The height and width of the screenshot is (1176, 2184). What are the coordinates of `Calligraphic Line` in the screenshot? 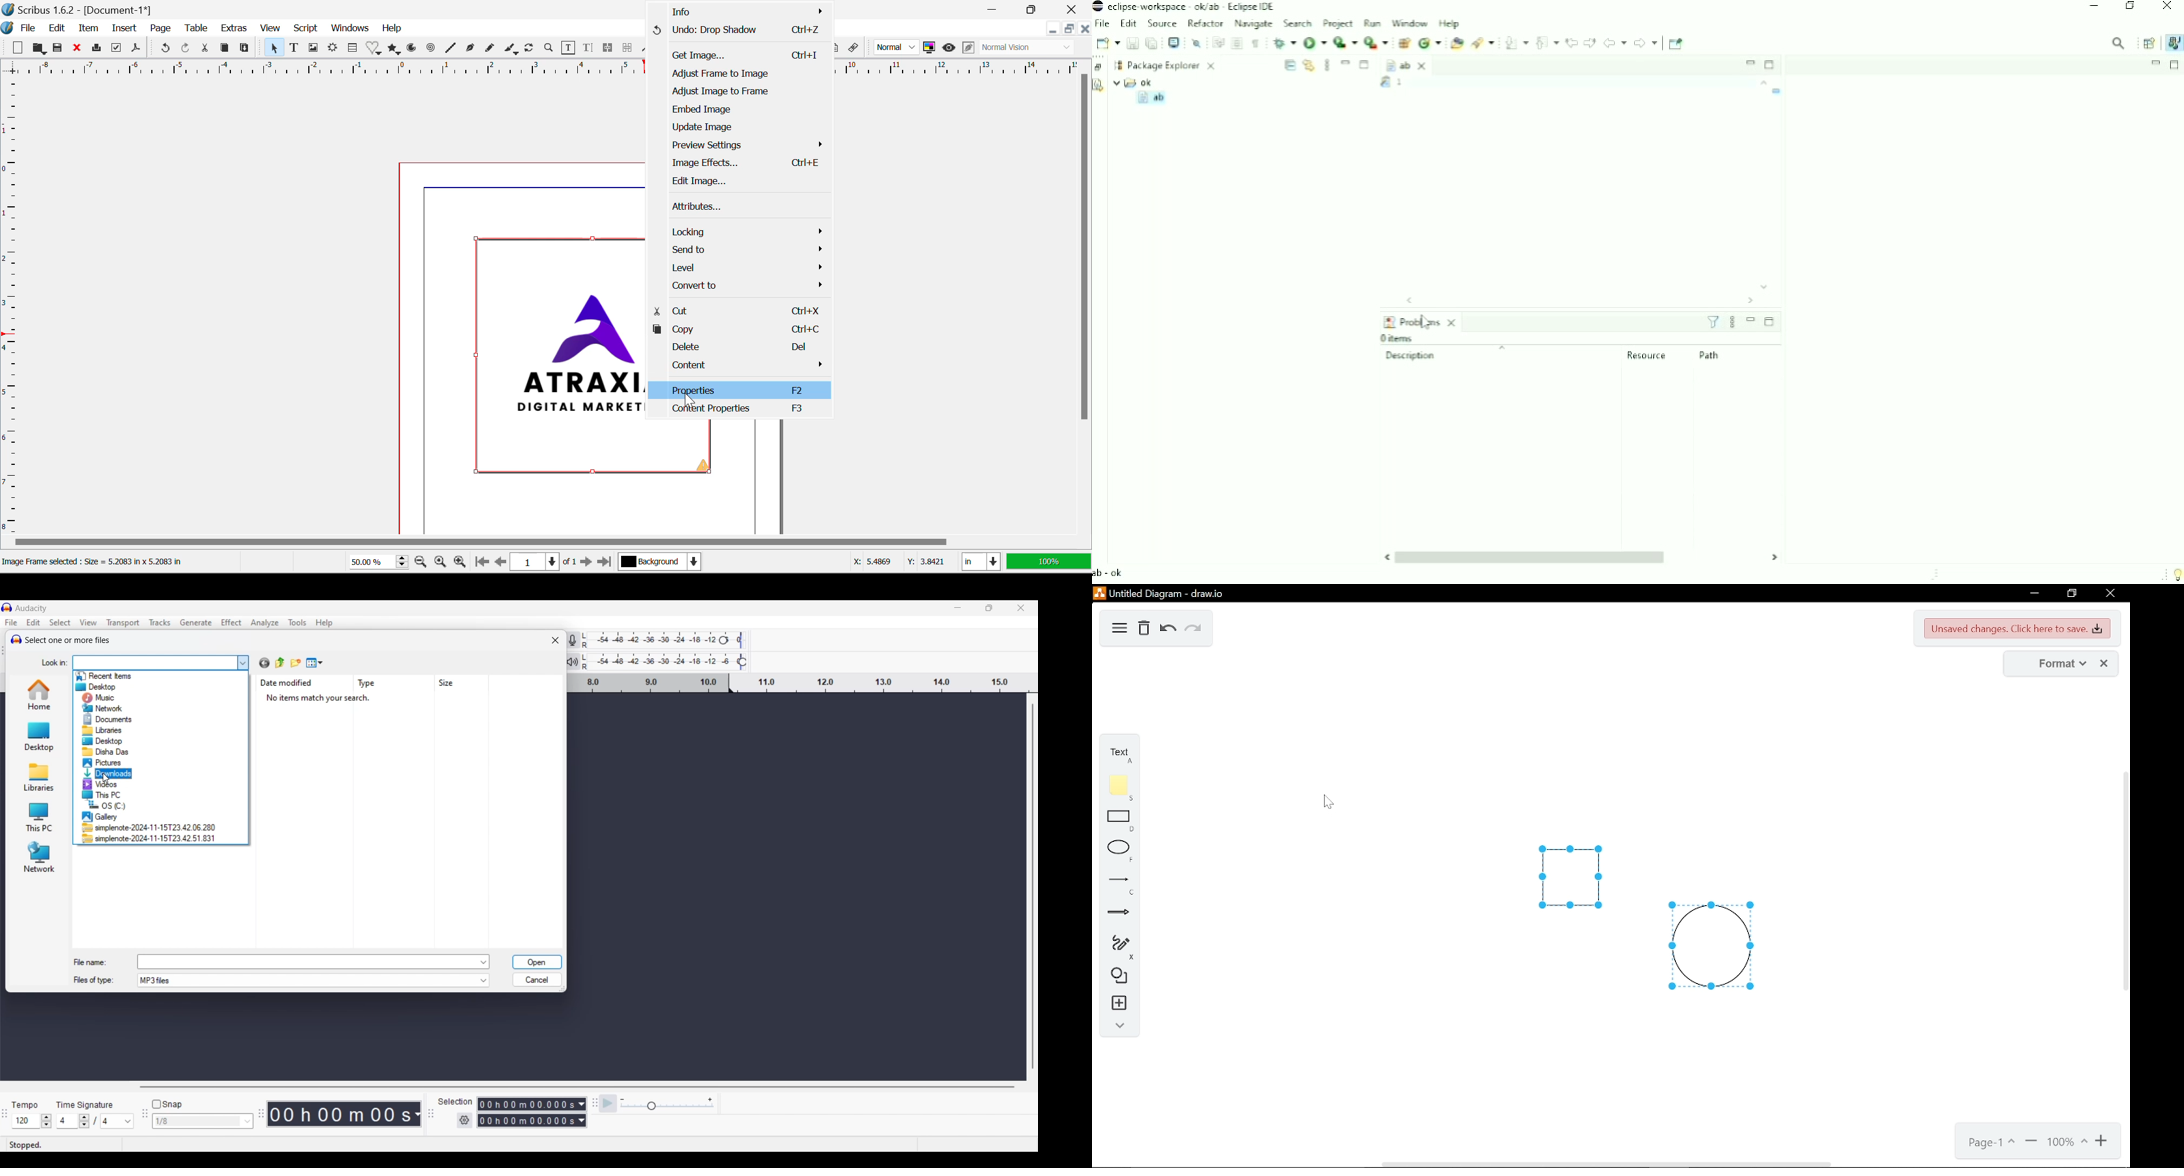 It's located at (512, 50).